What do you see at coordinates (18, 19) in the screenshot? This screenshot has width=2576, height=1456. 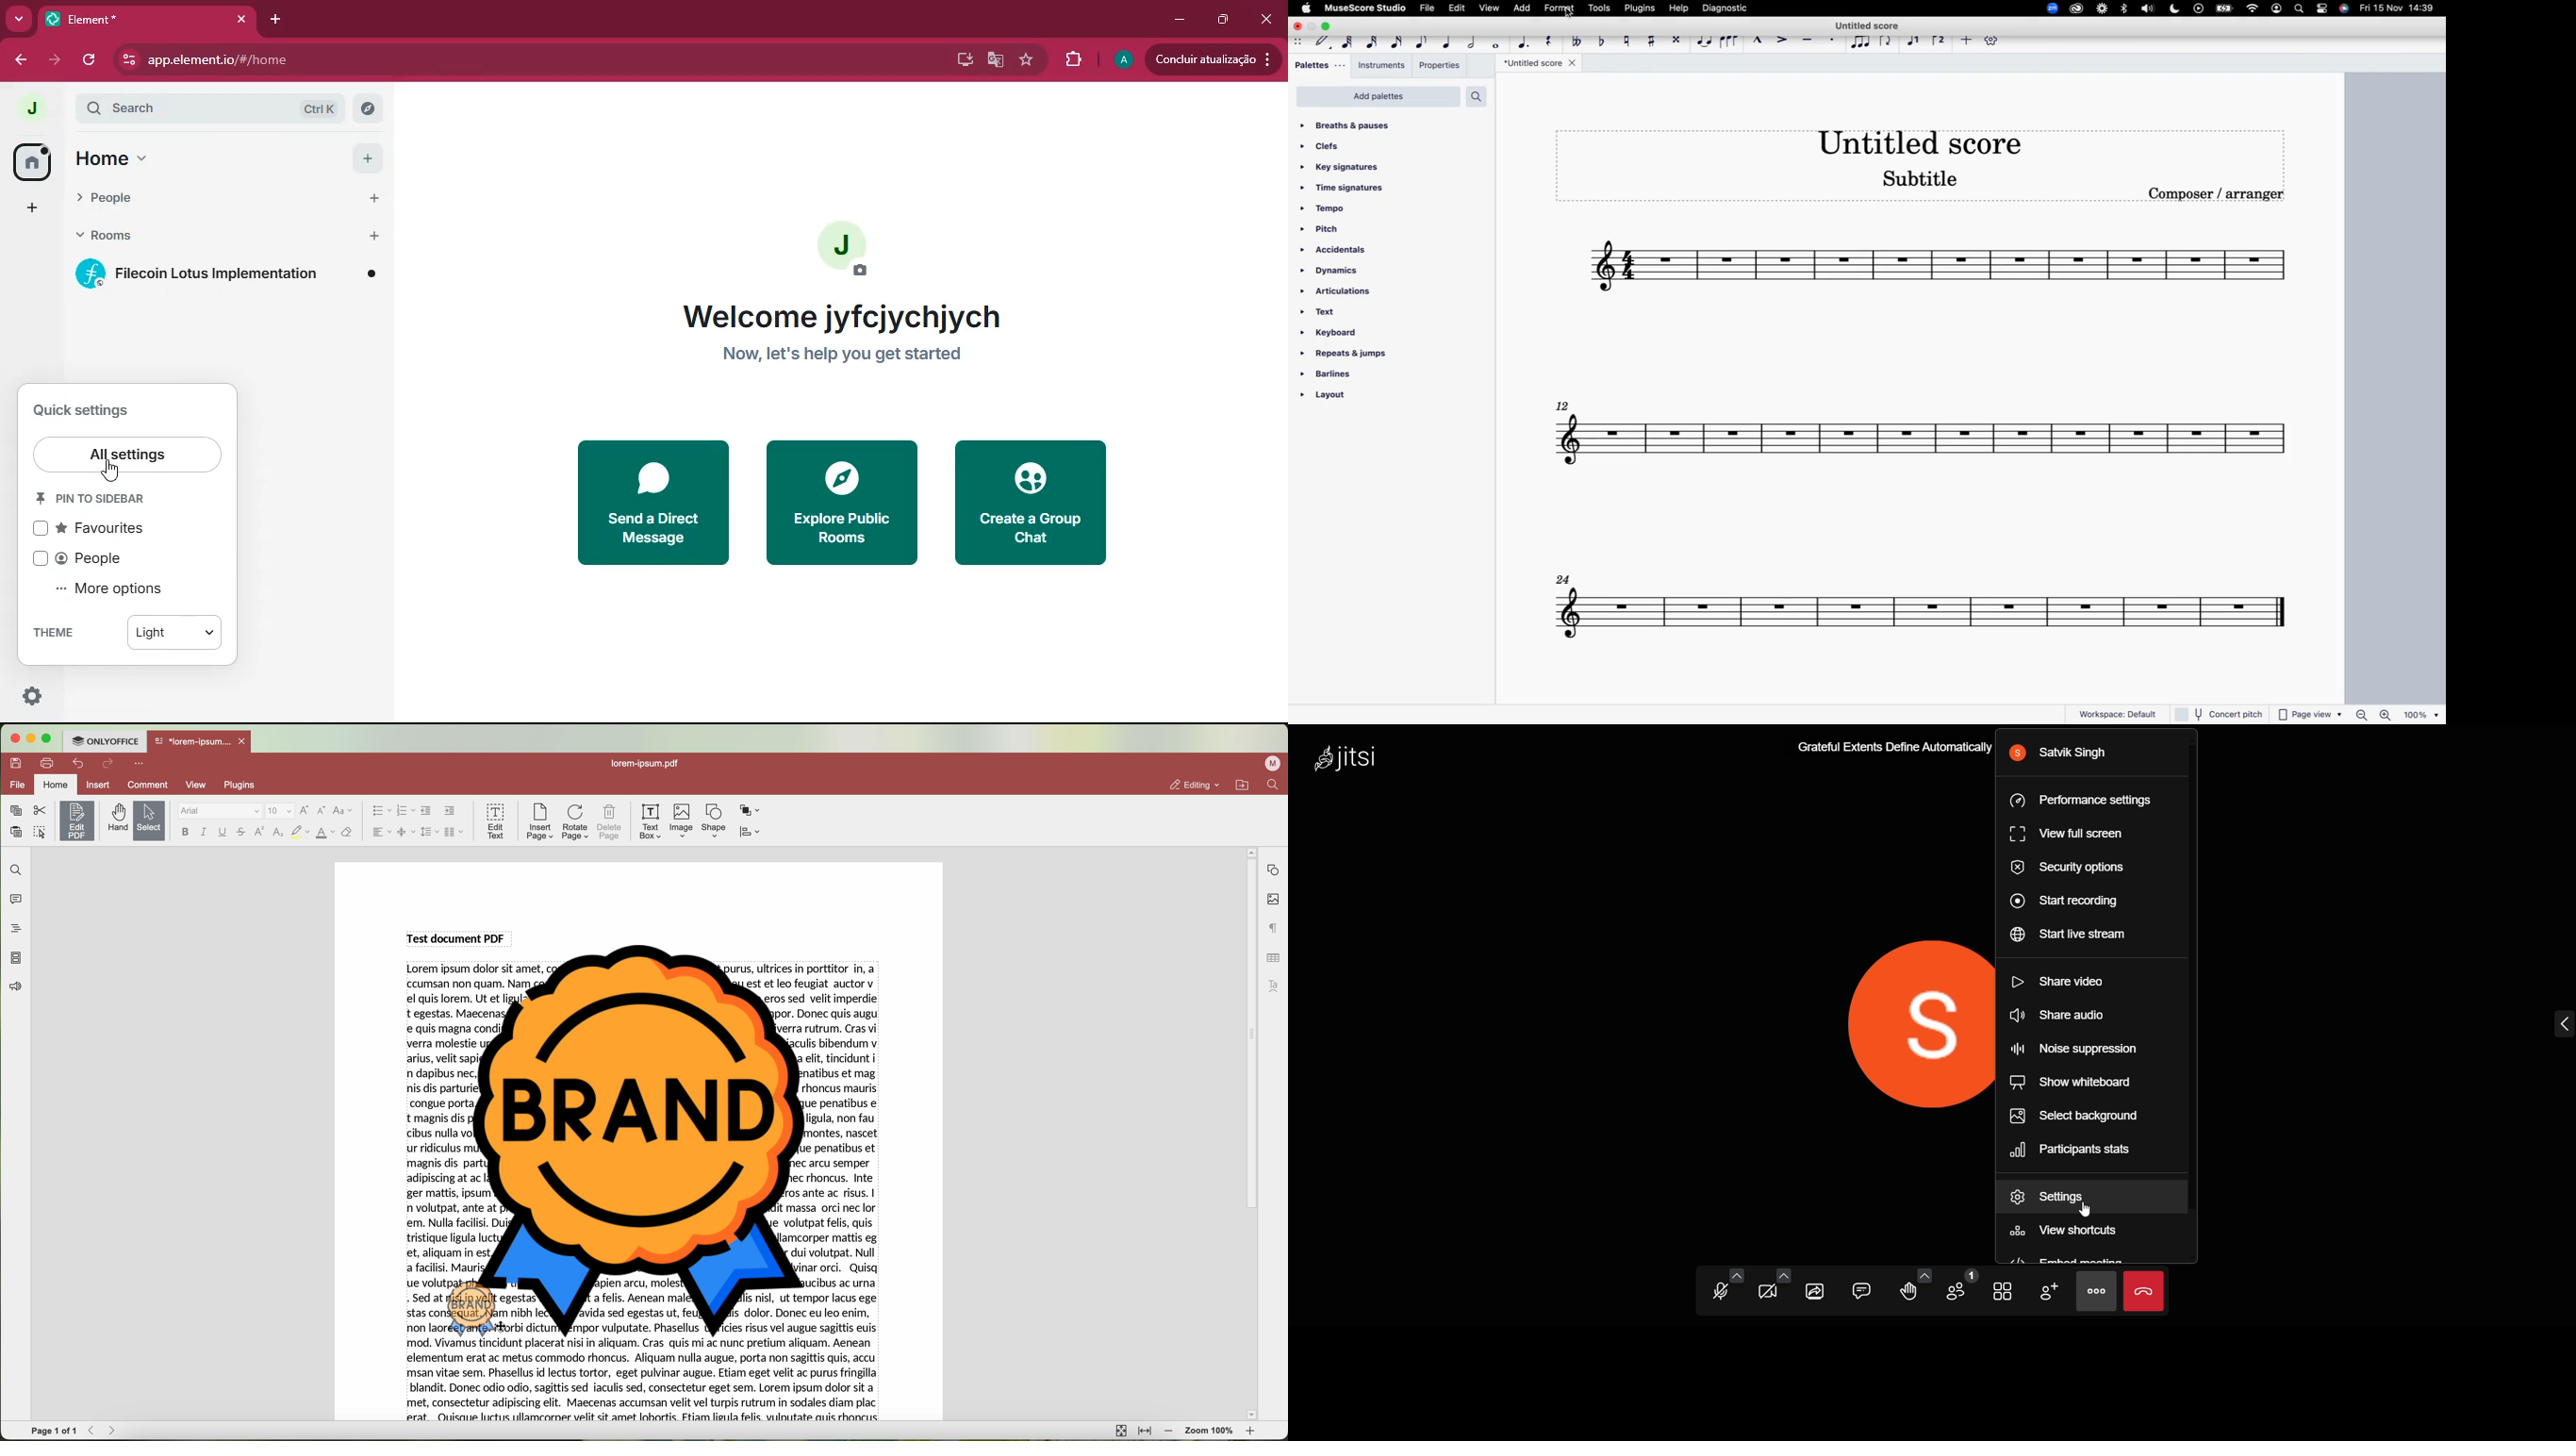 I see `more` at bounding box center [18, 19].